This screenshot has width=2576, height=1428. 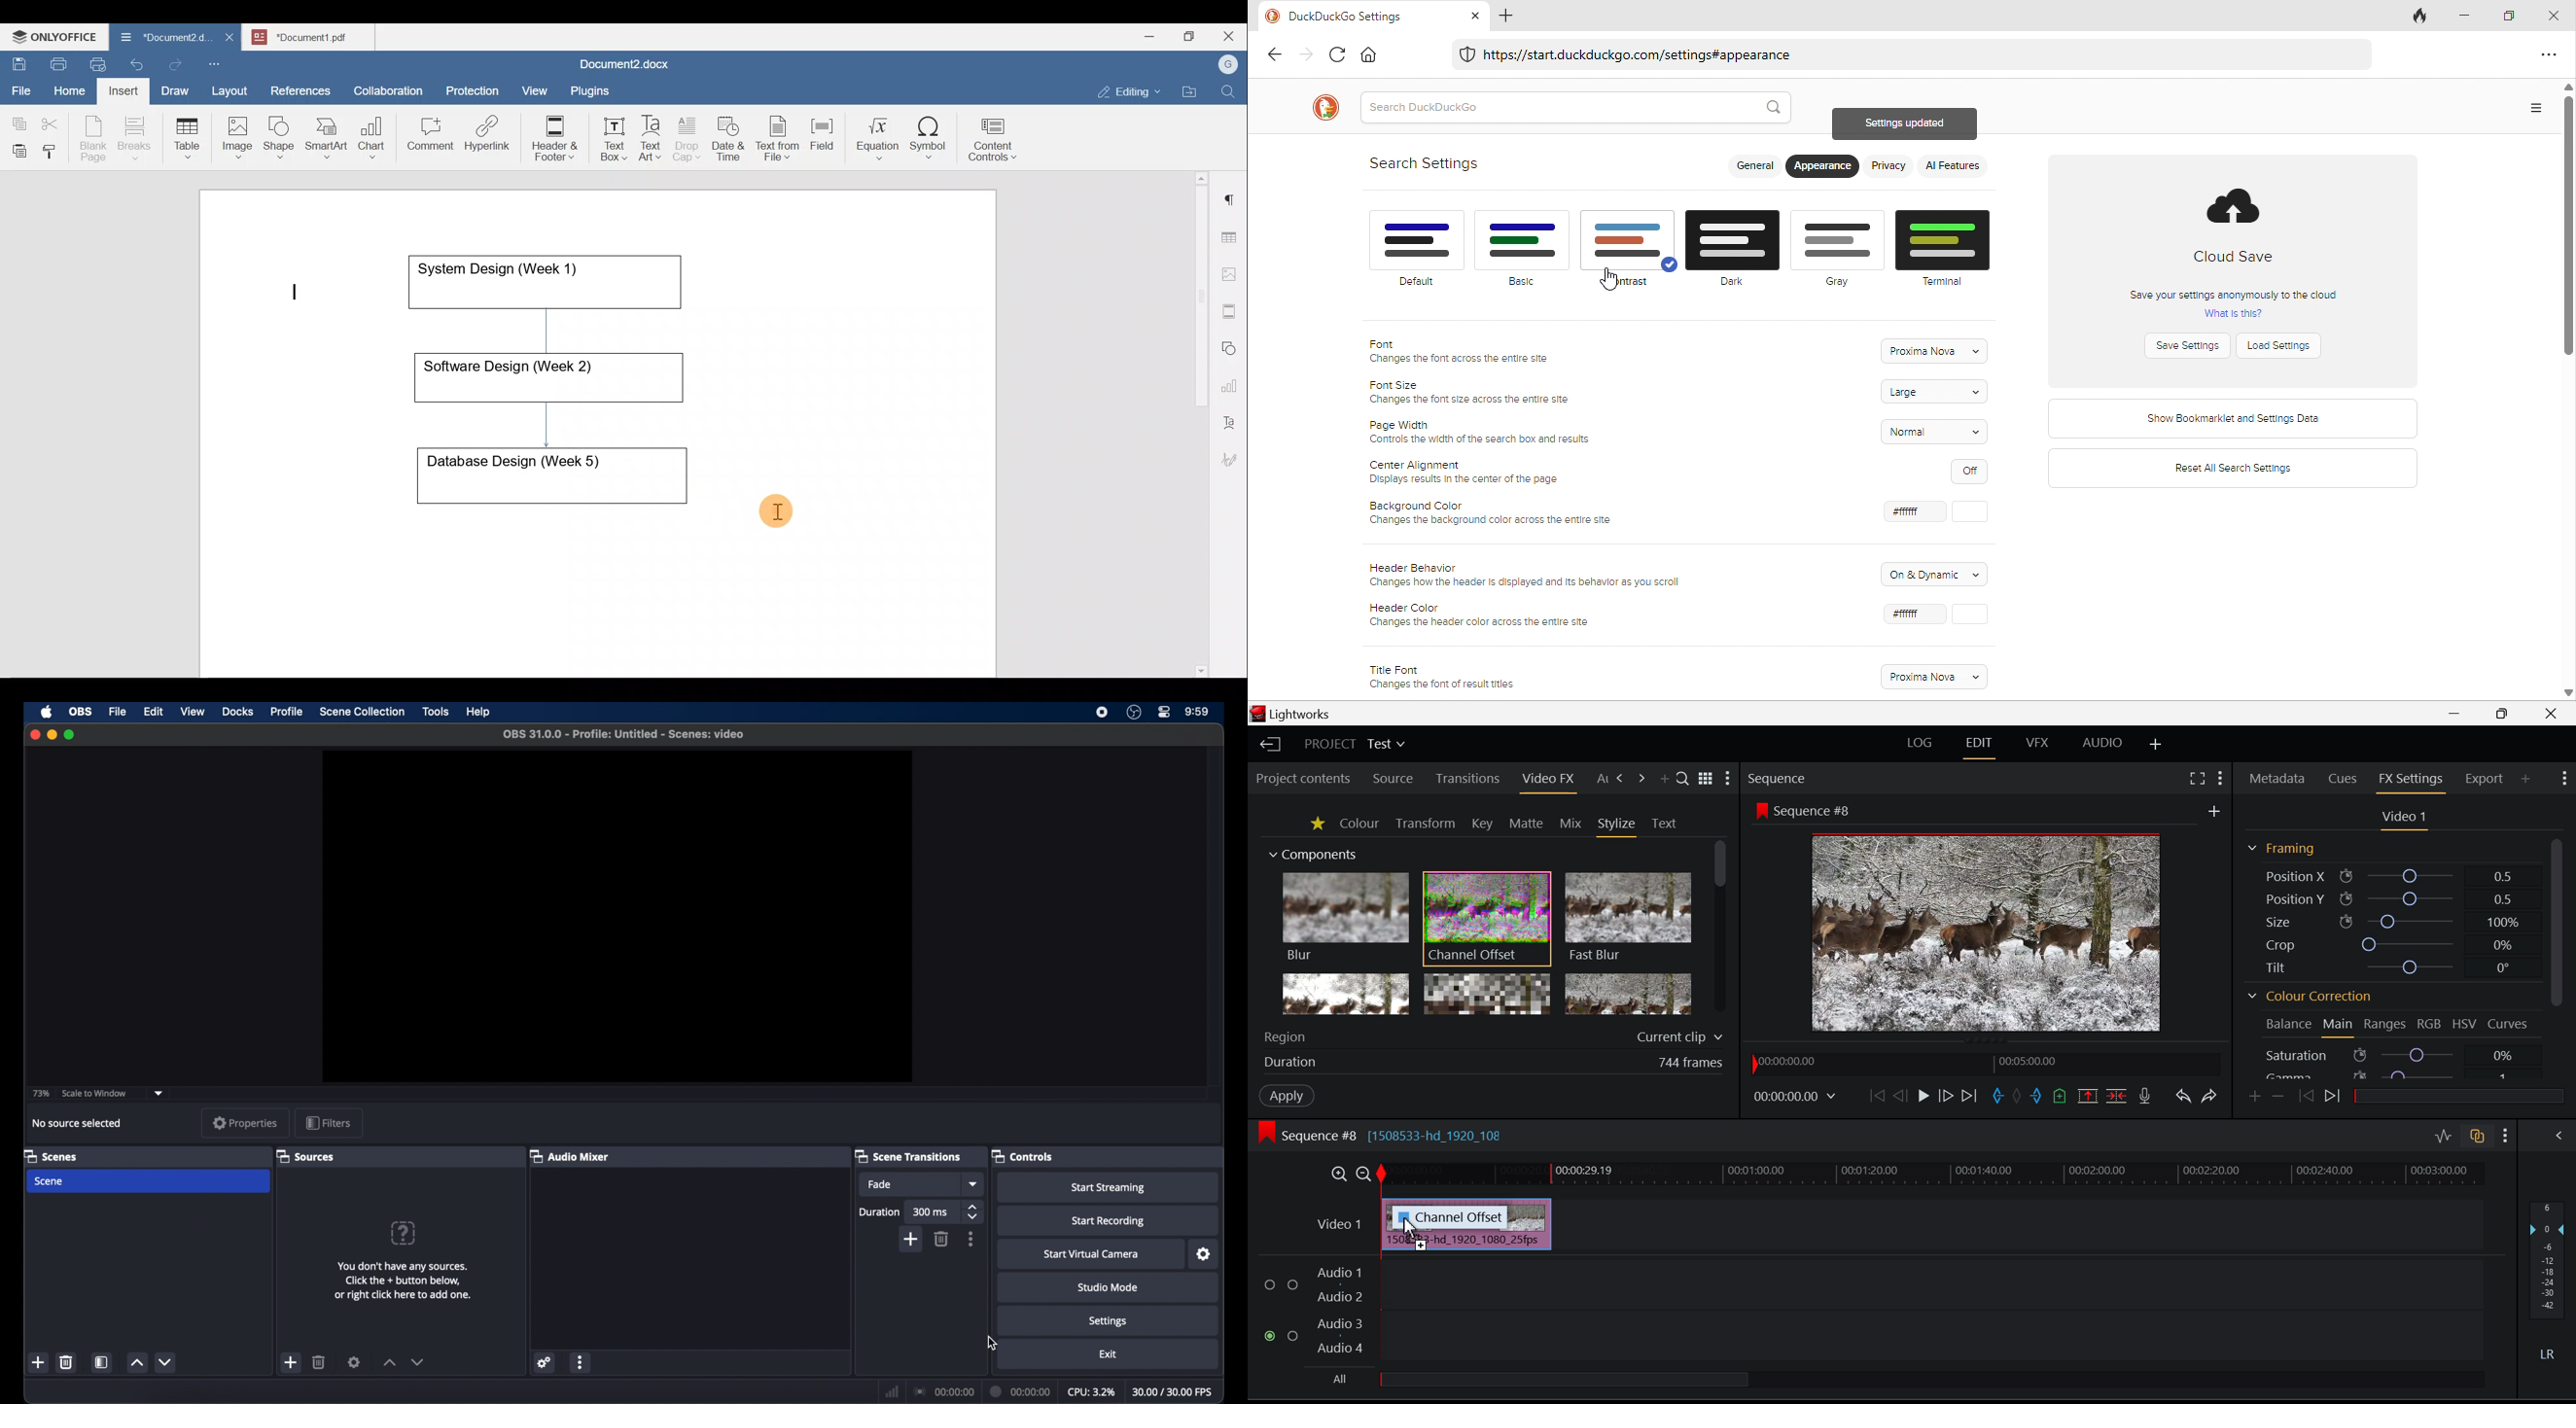 What do you see at coordinates (159, 1092) in the screenshot?
I see `dropdown` at bounding box center [159, 1092].